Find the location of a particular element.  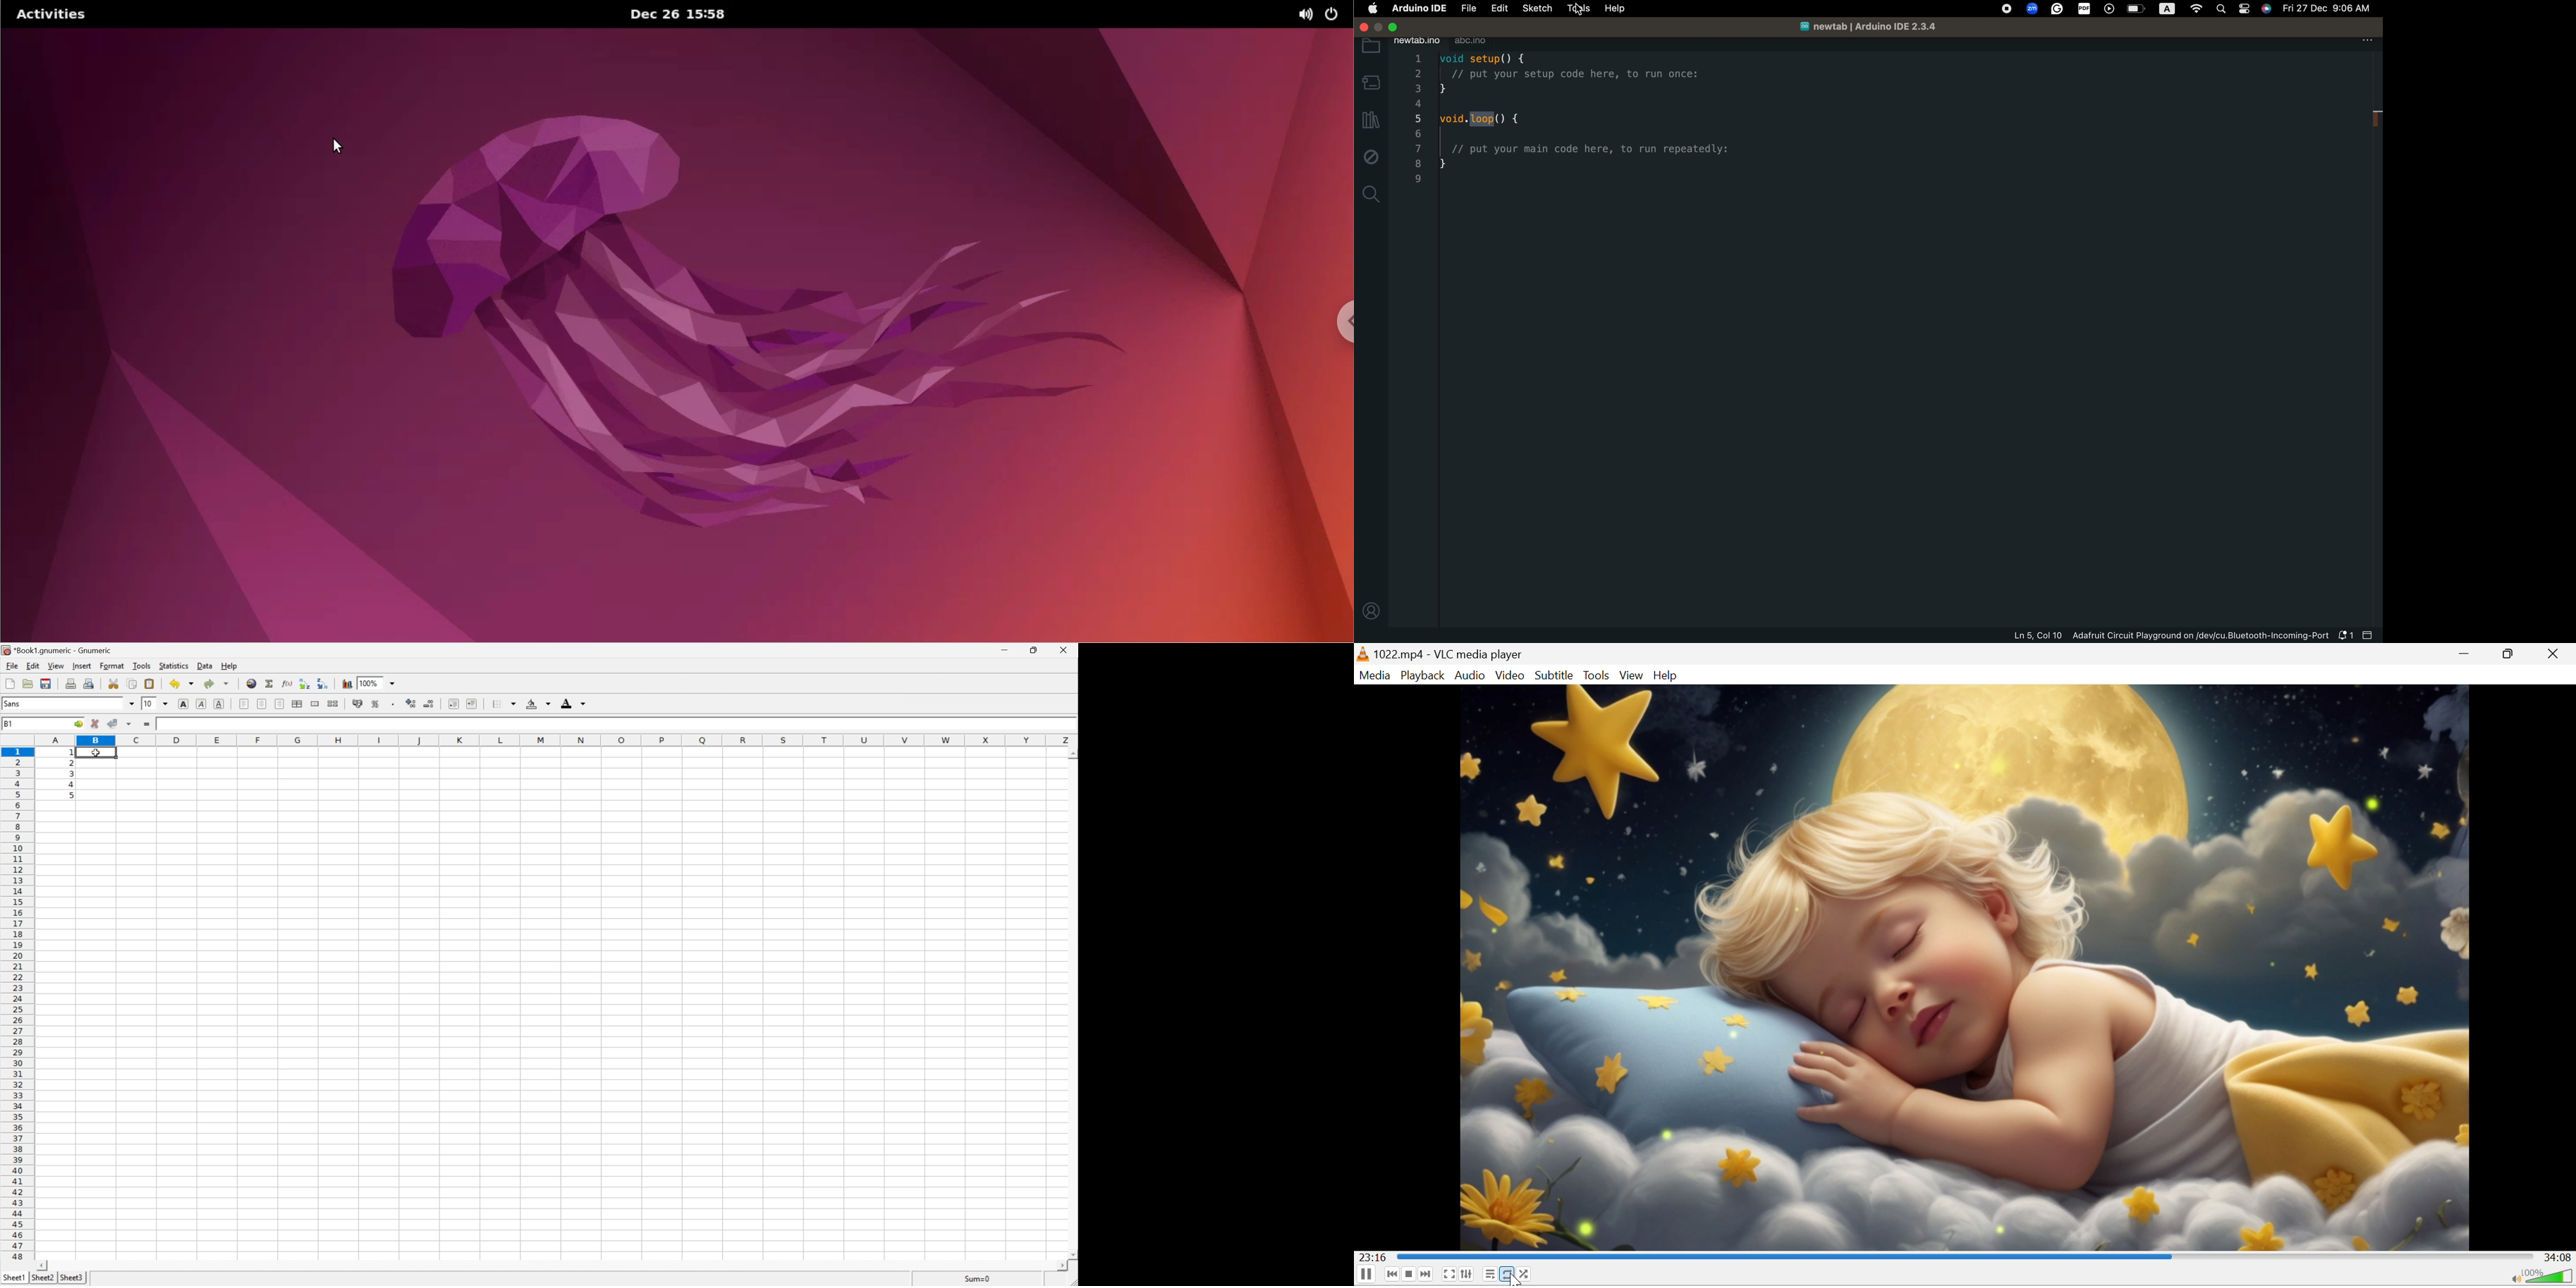

Toggle the video in fullscreen is located at coordinates (1448, 1276).